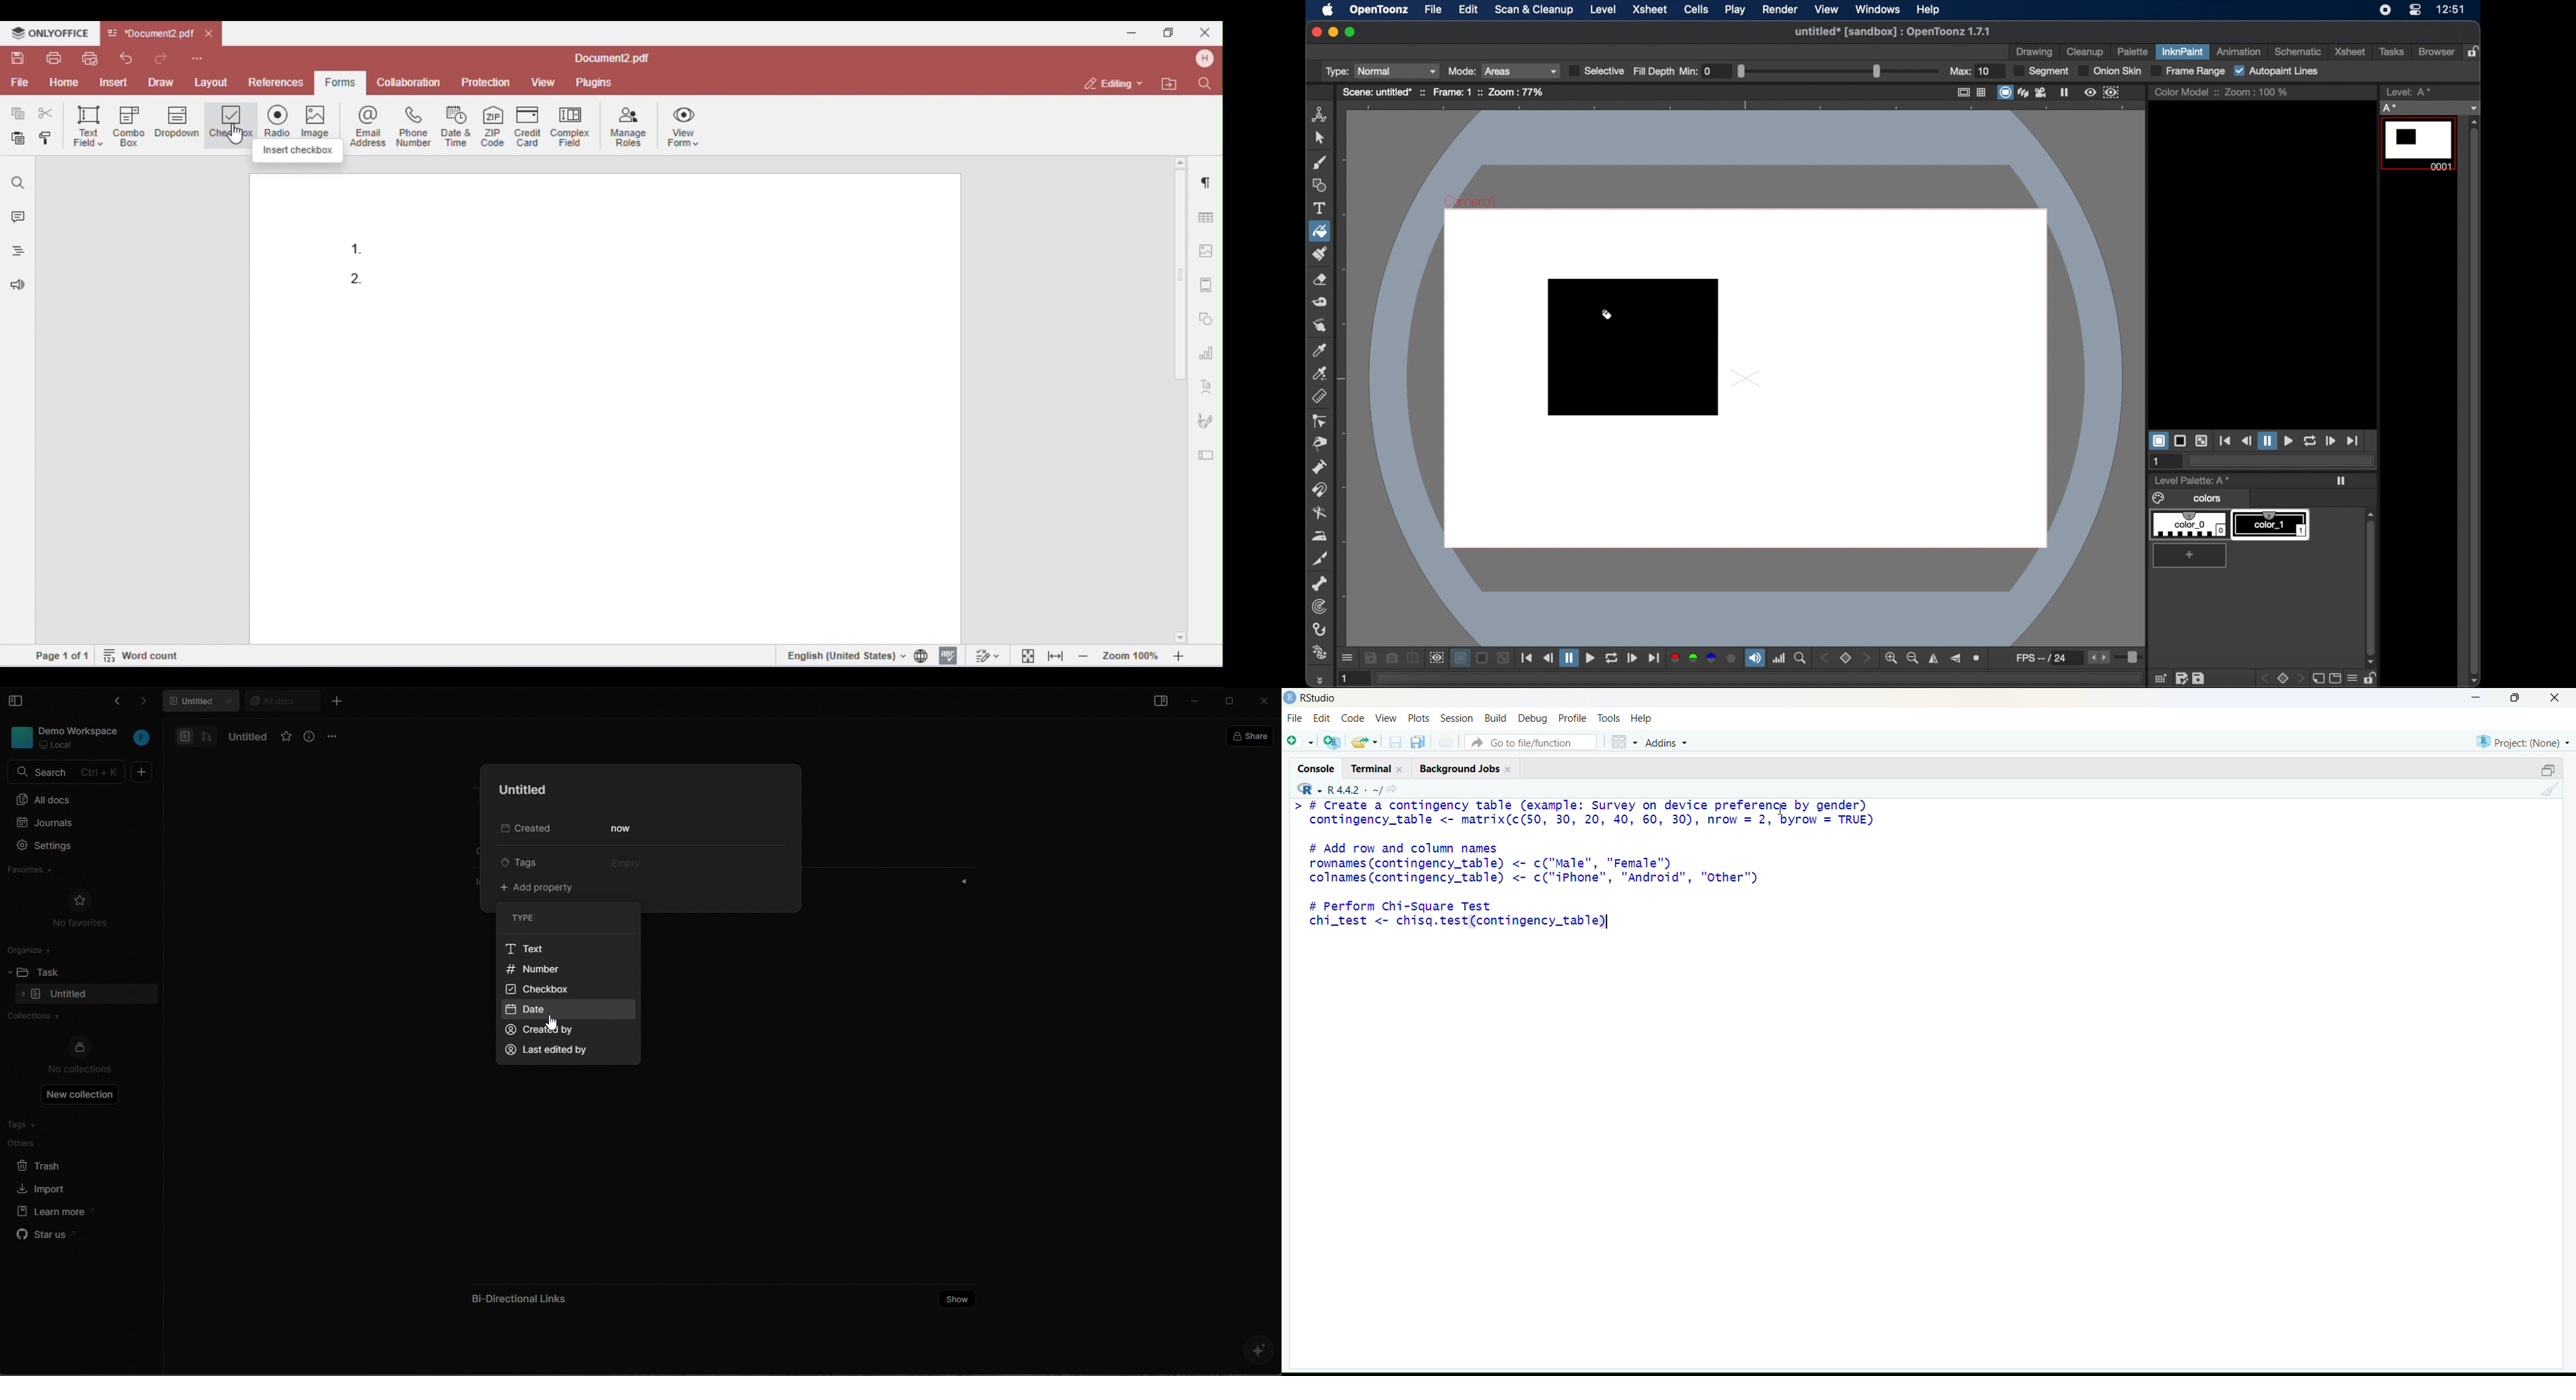 The width and height of the screenshot is (2576, 1400). What do you see at coordinates (80, 1094) in the screenshot?
I see `new collection` at bounding box center [80, 1094].